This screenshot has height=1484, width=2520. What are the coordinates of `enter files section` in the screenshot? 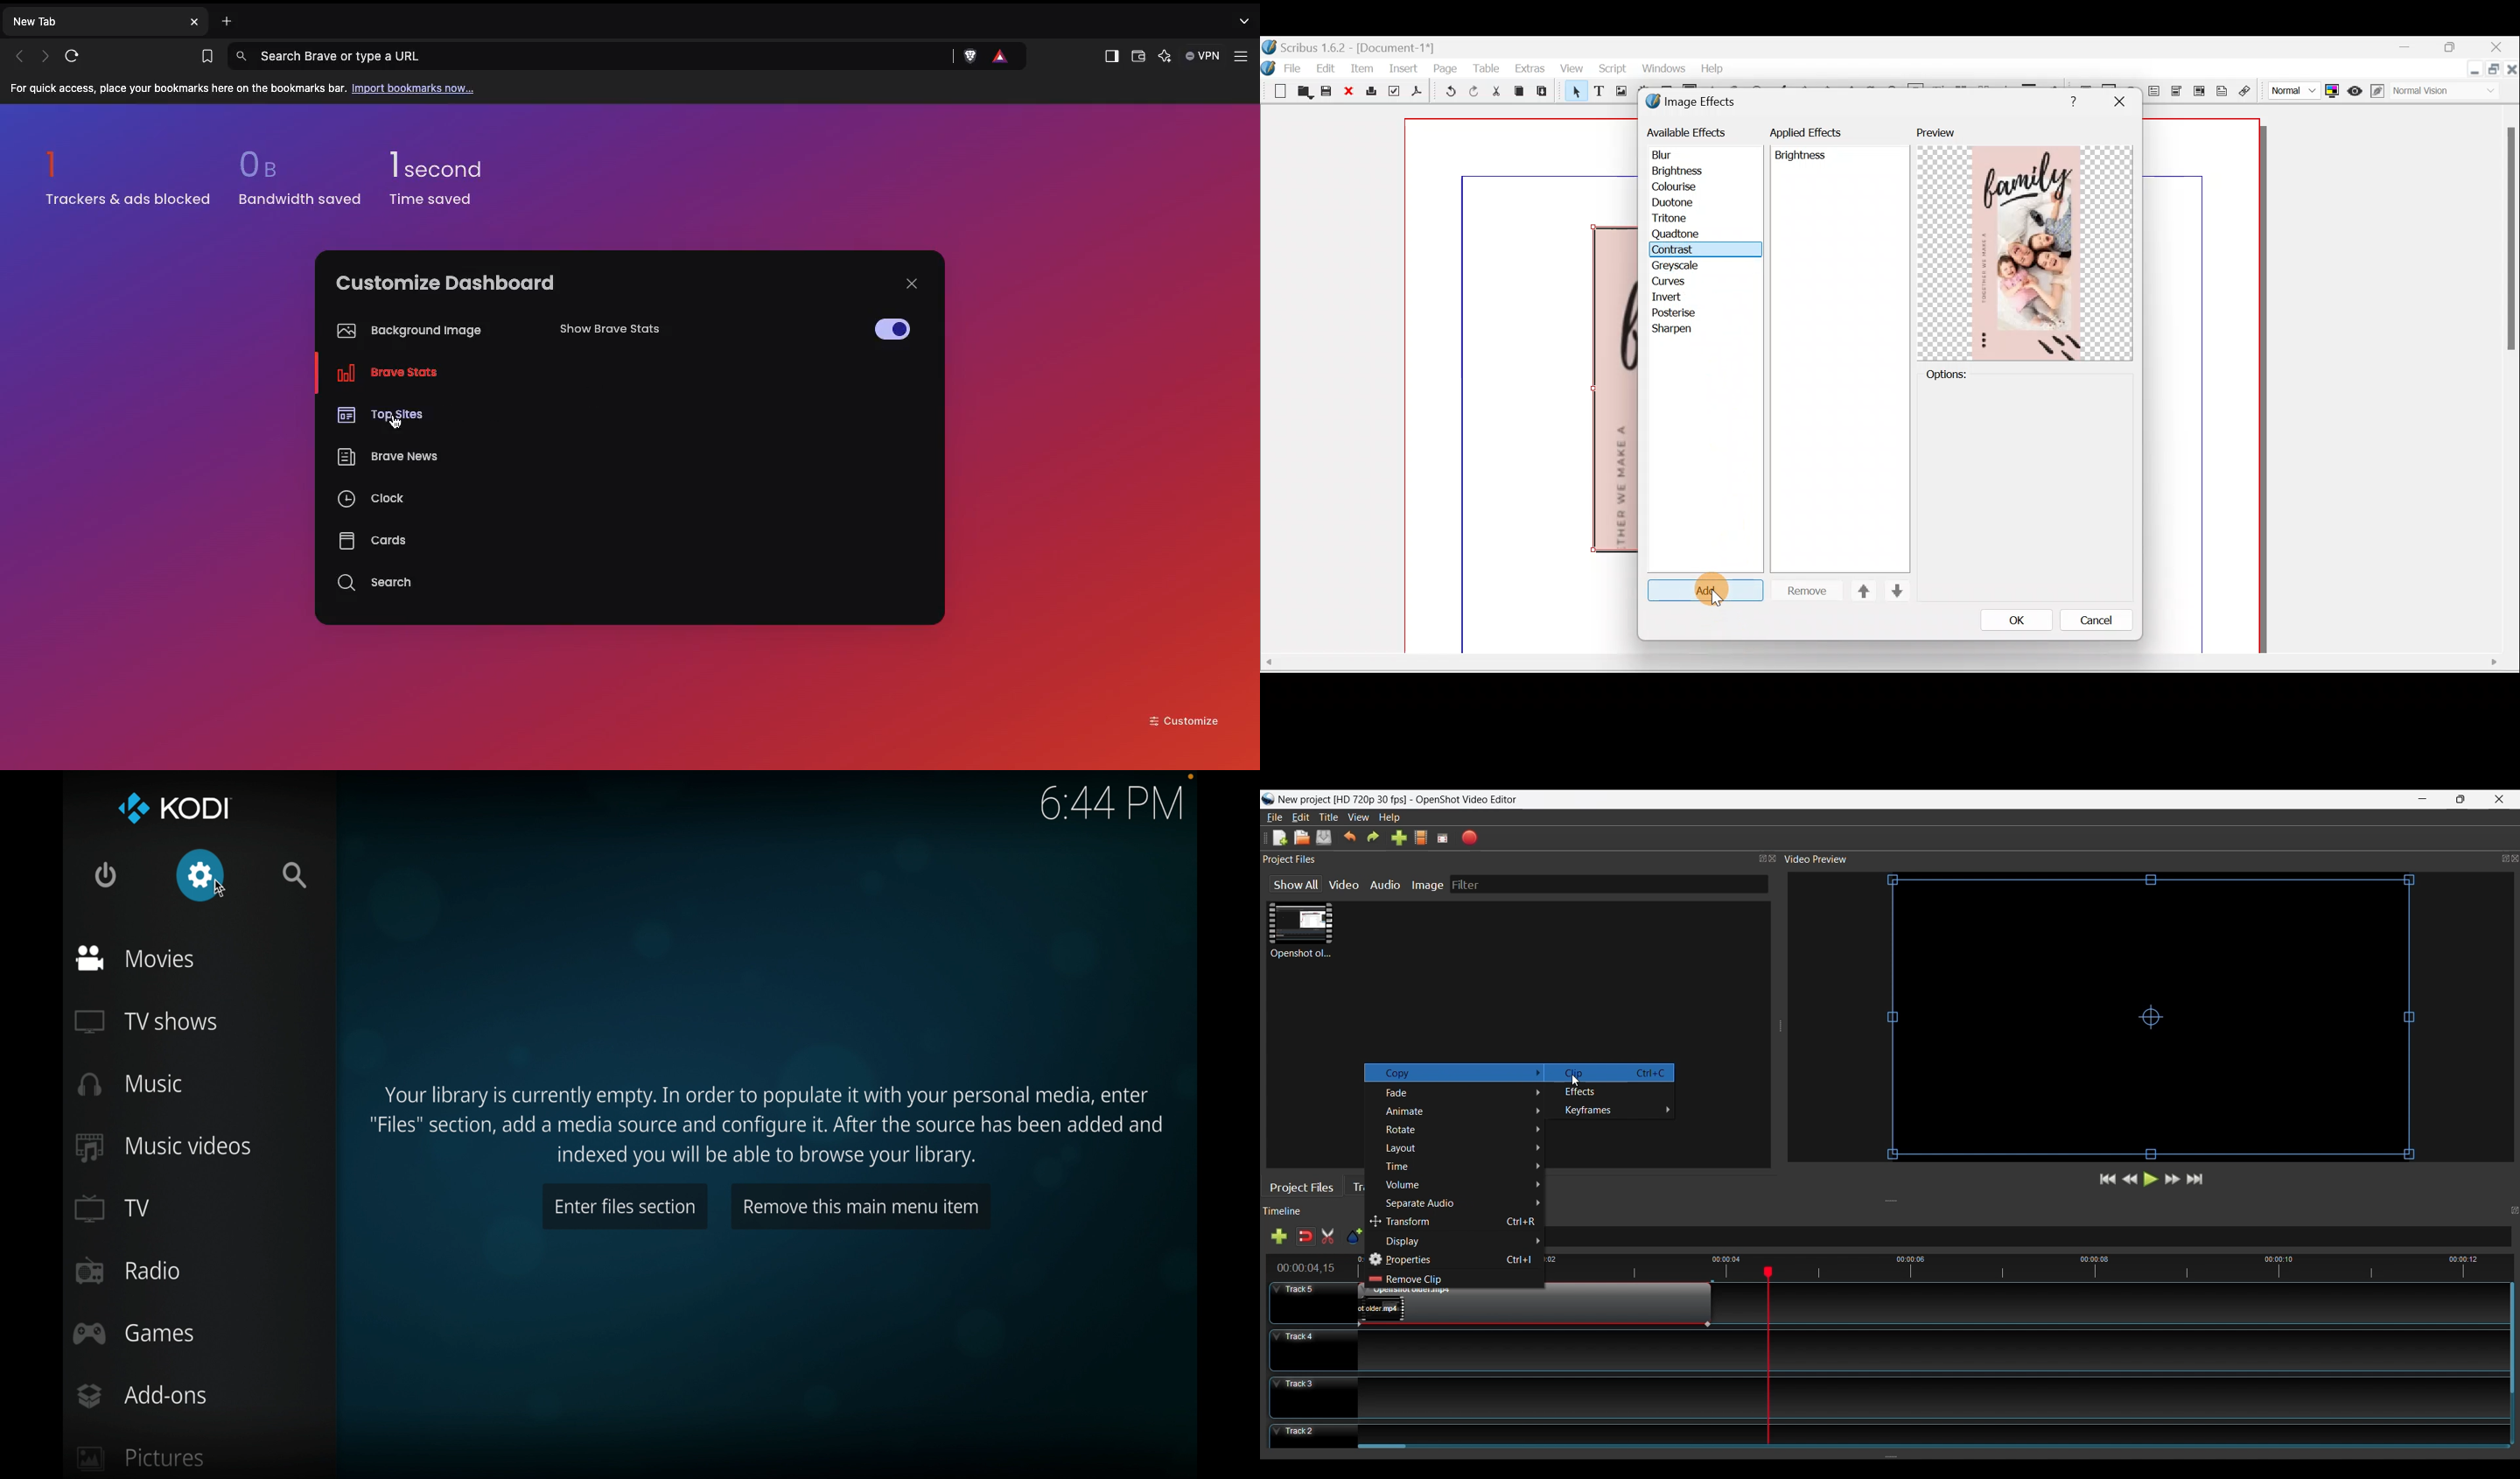 It's located at (625, 1206).